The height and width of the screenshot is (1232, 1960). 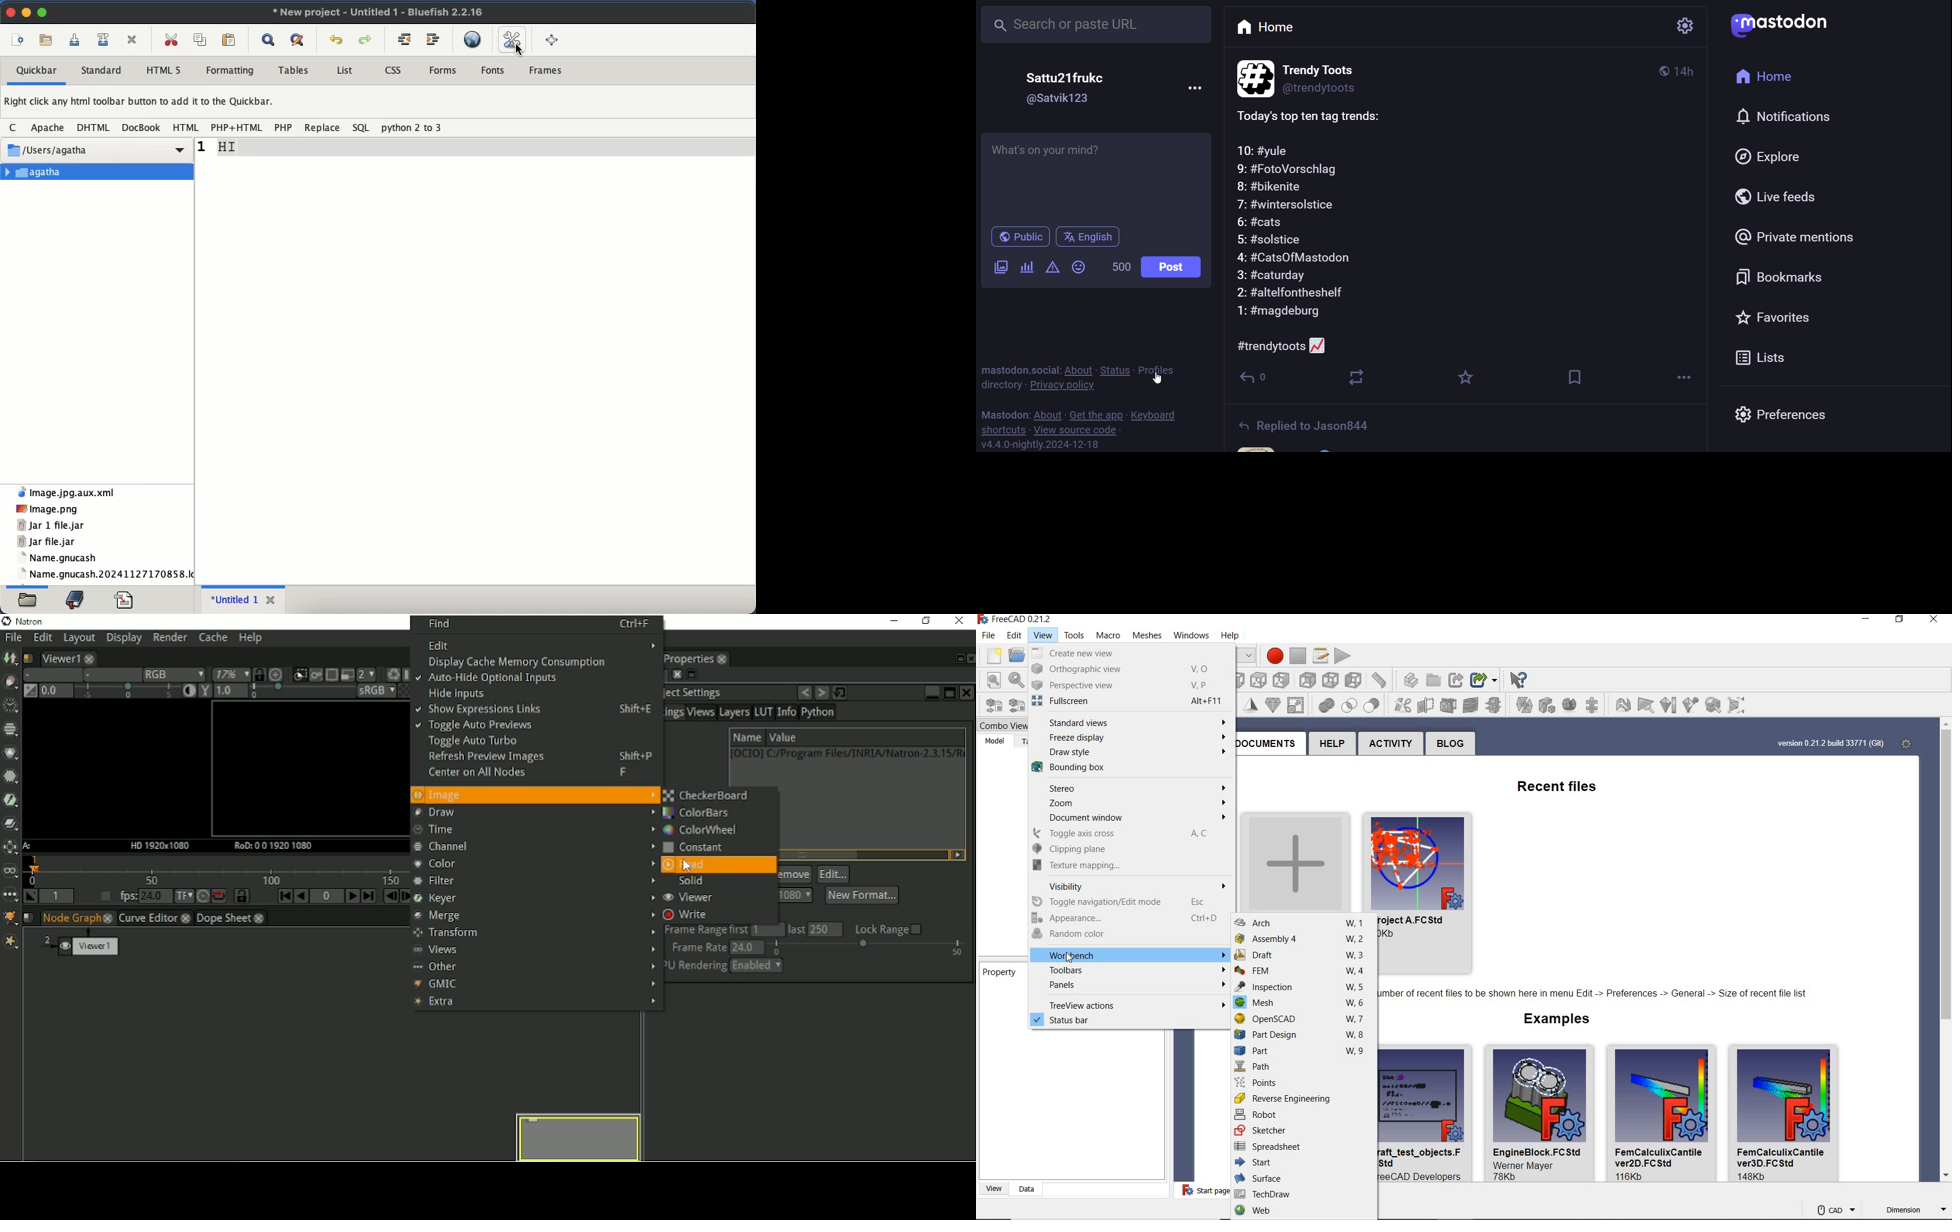 What do you see at coordinates (1248, 656) in the screenshot?
I see `restore down` at bounding box center [1248, 656].